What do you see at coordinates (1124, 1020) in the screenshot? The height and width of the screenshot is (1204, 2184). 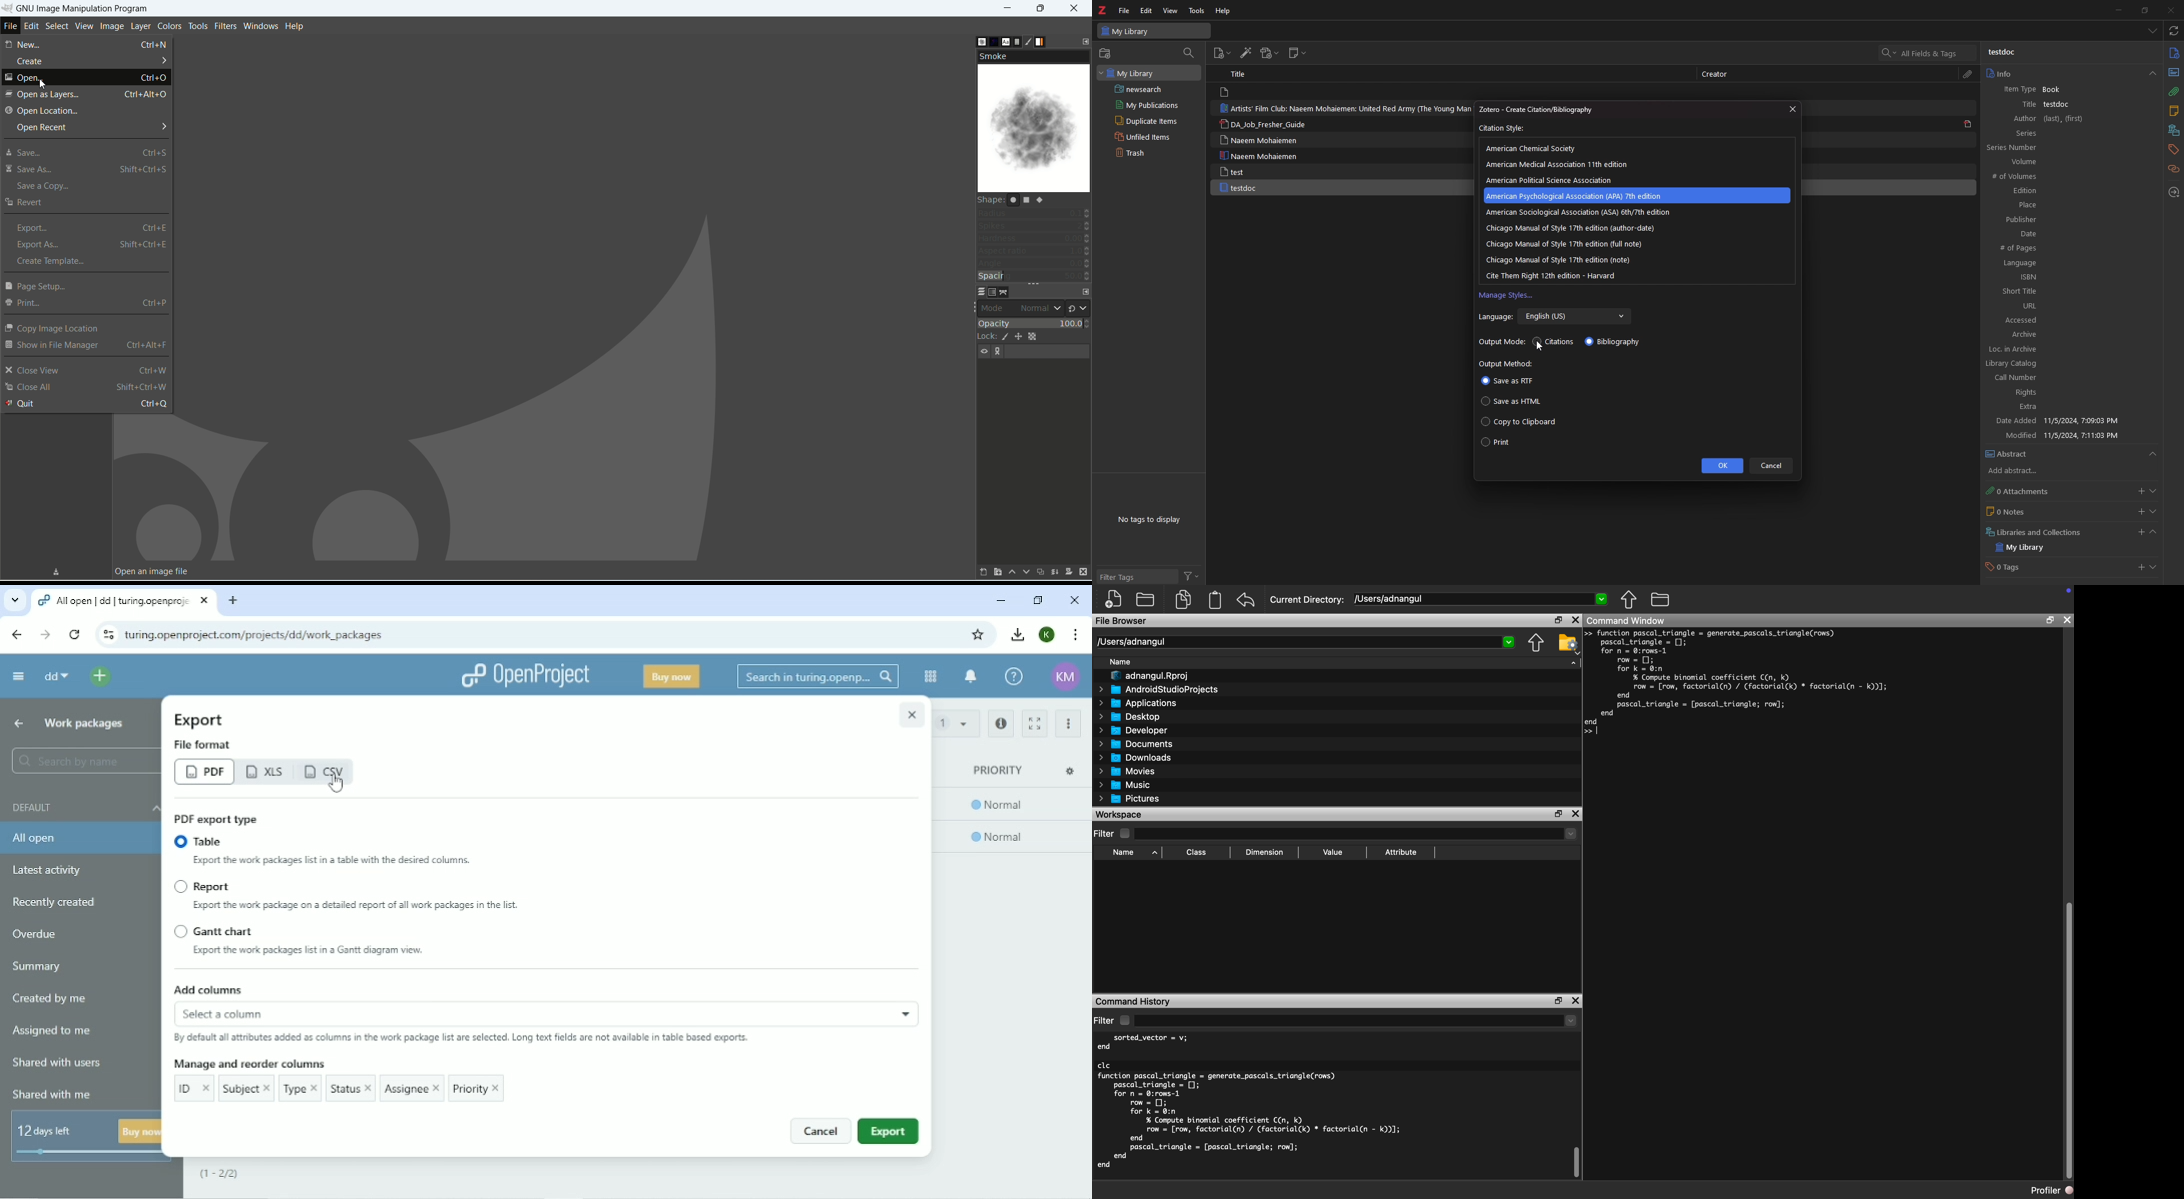 I see `Checkbox` at bounding box center [1124, 1020].